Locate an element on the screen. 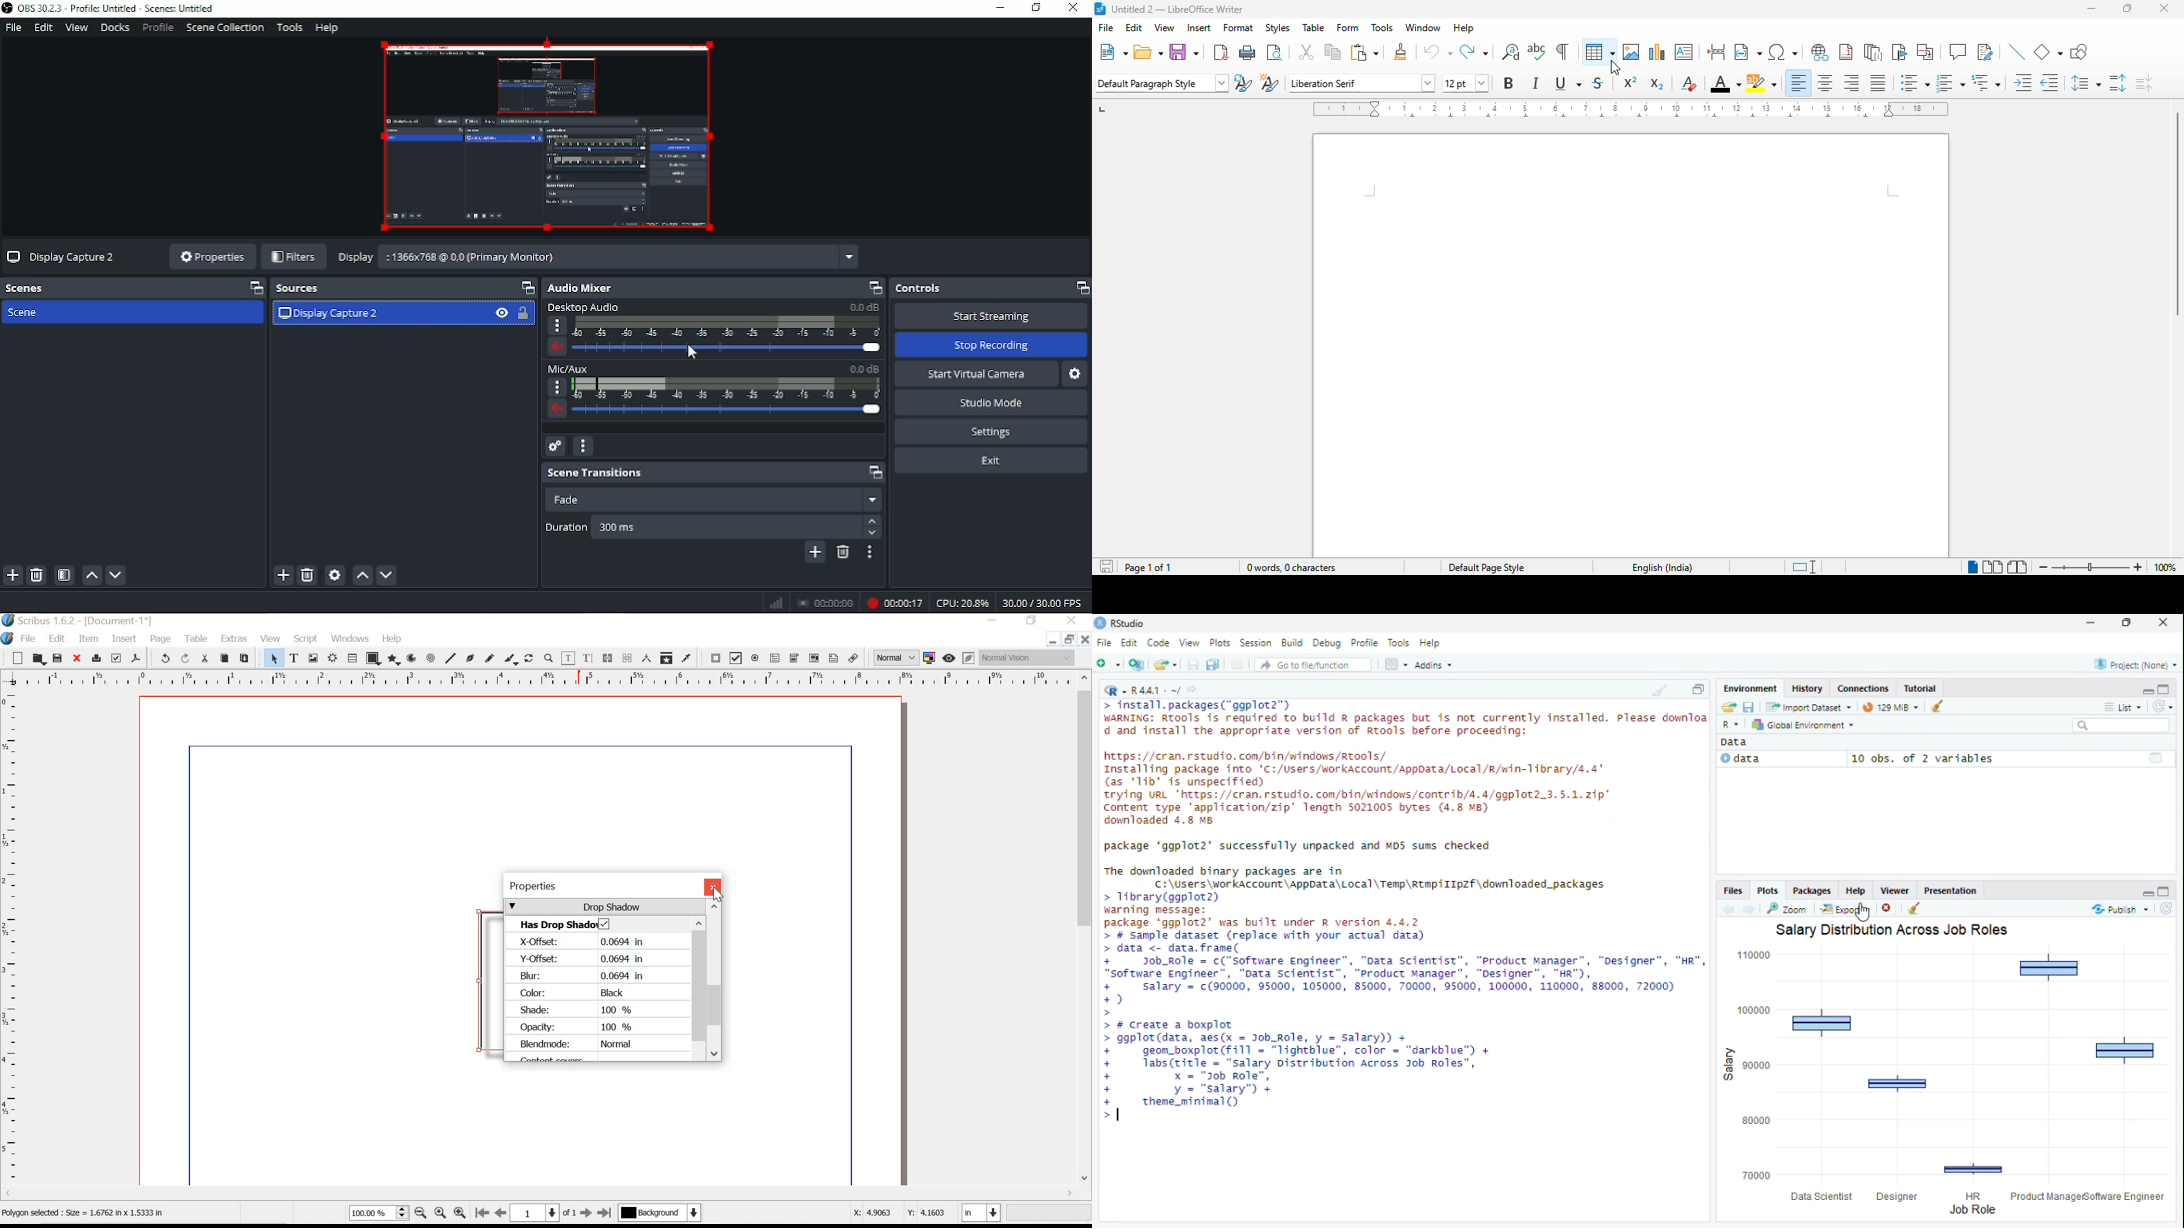  Video Preview is located at coordinates (546, 136).